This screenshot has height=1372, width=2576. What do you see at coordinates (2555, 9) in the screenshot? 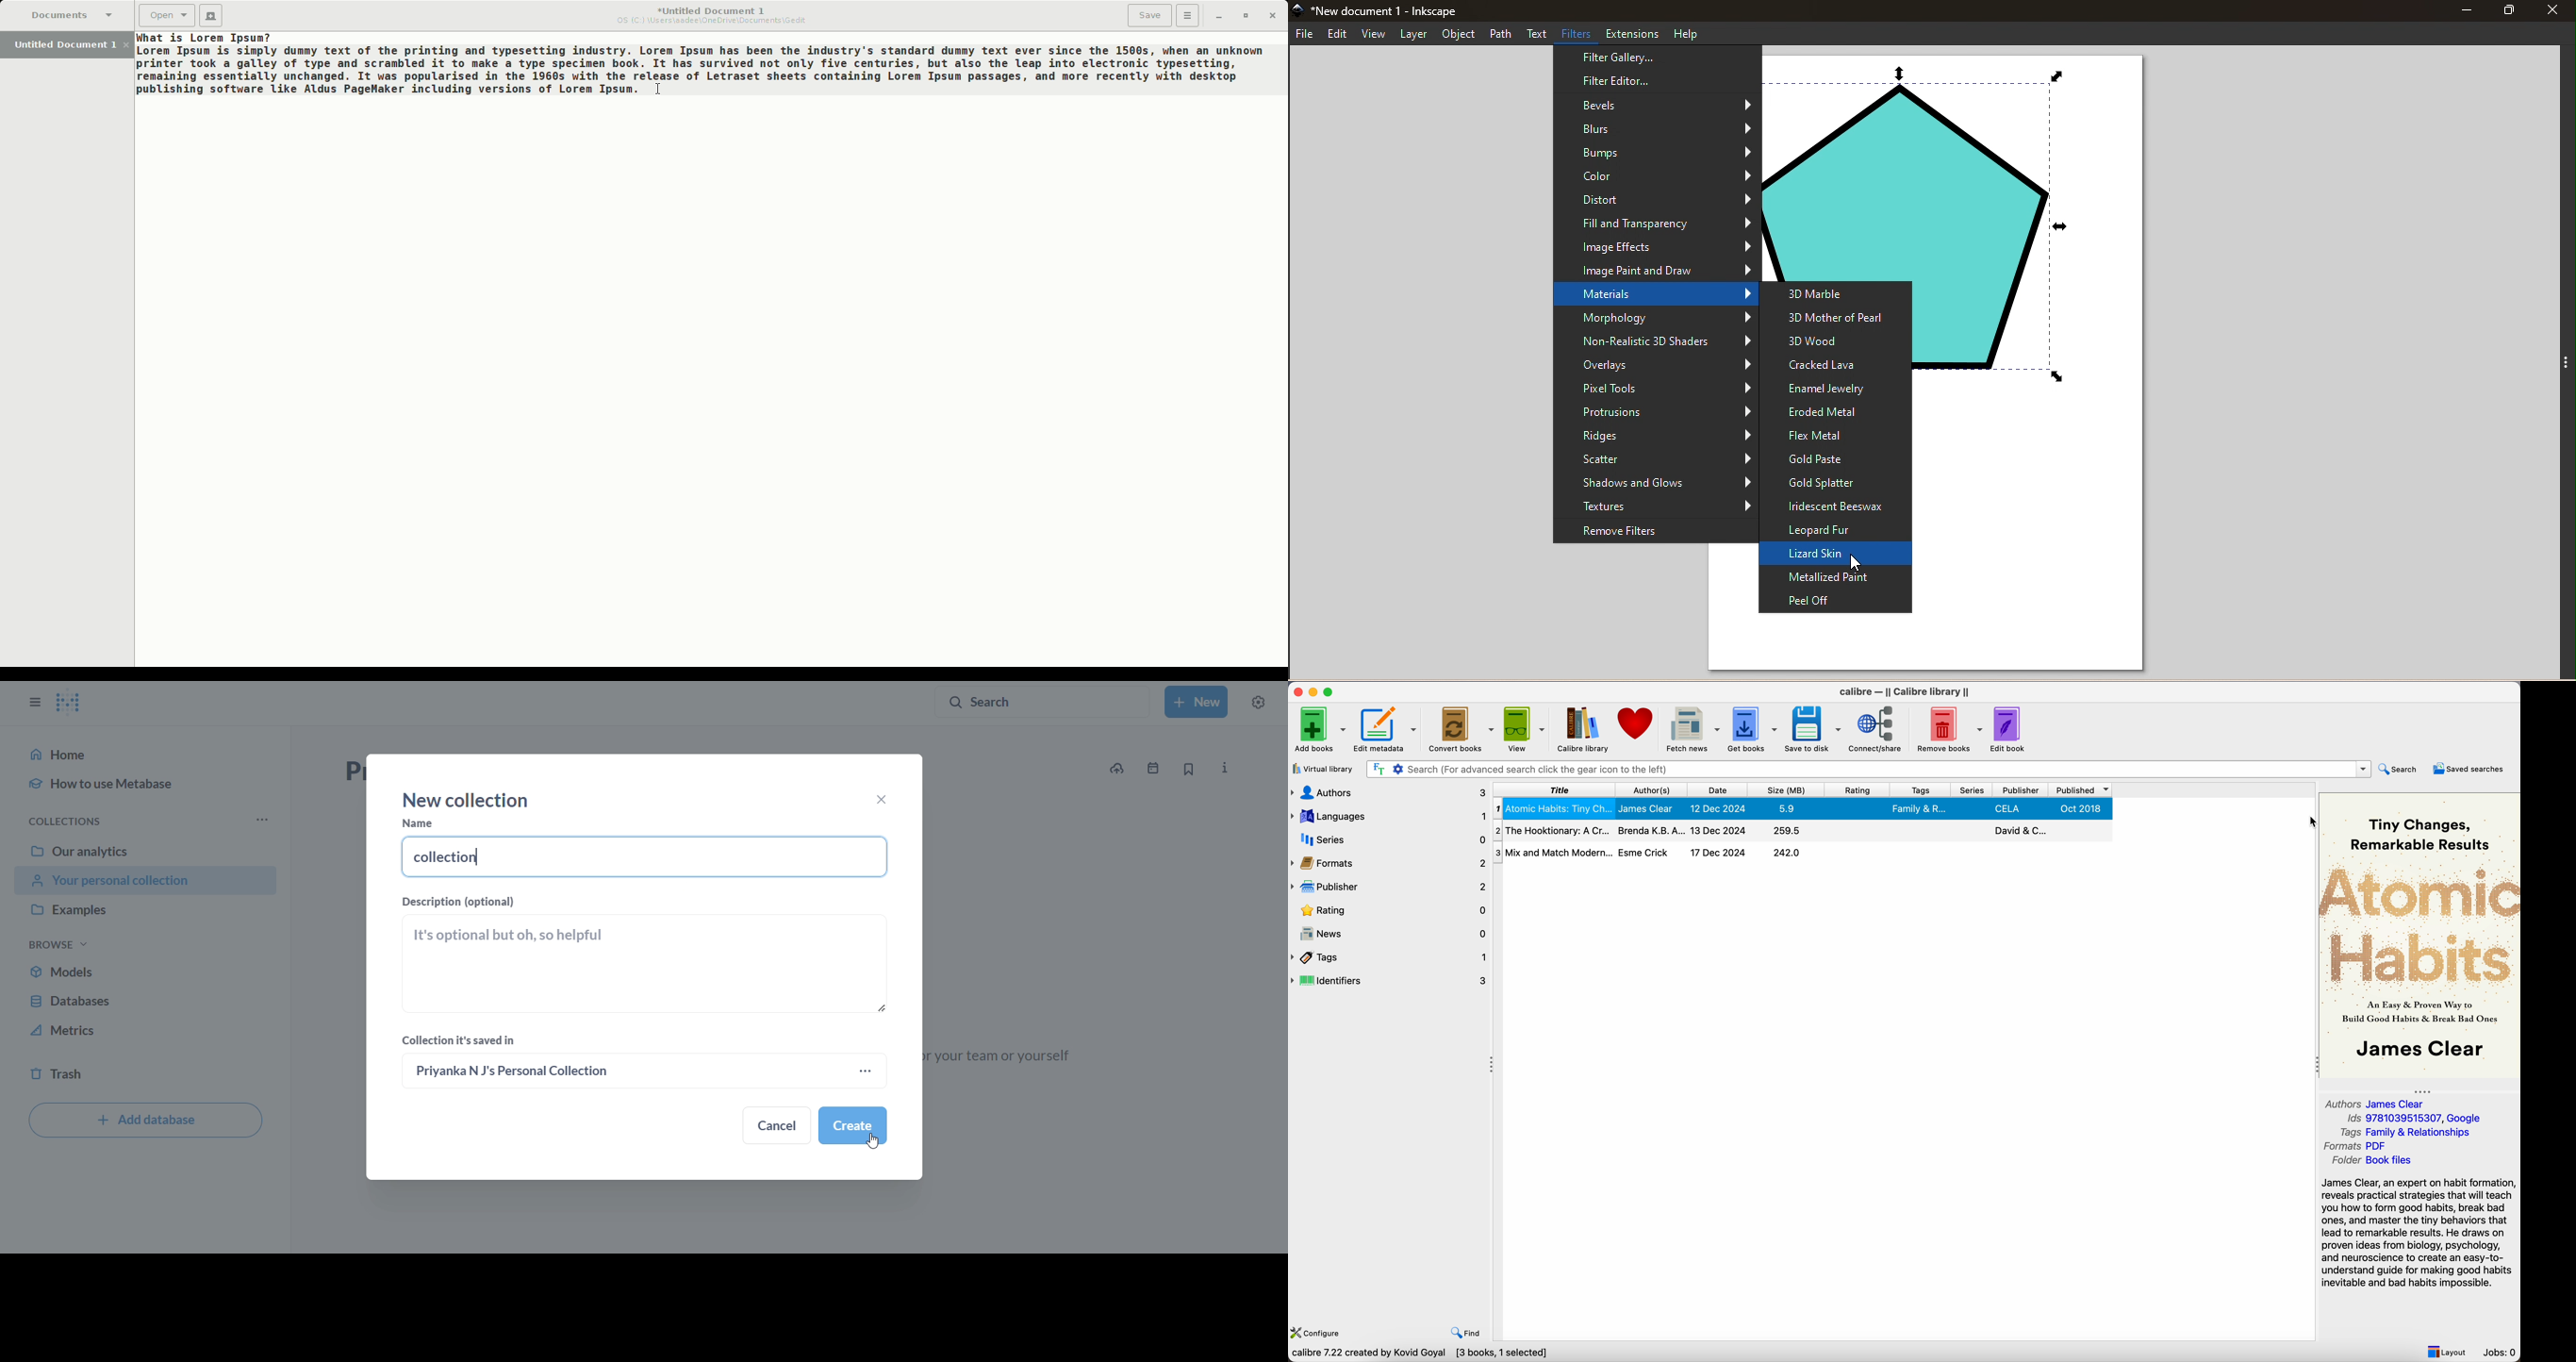
I see `Close` at bounding box center [2555, 9].